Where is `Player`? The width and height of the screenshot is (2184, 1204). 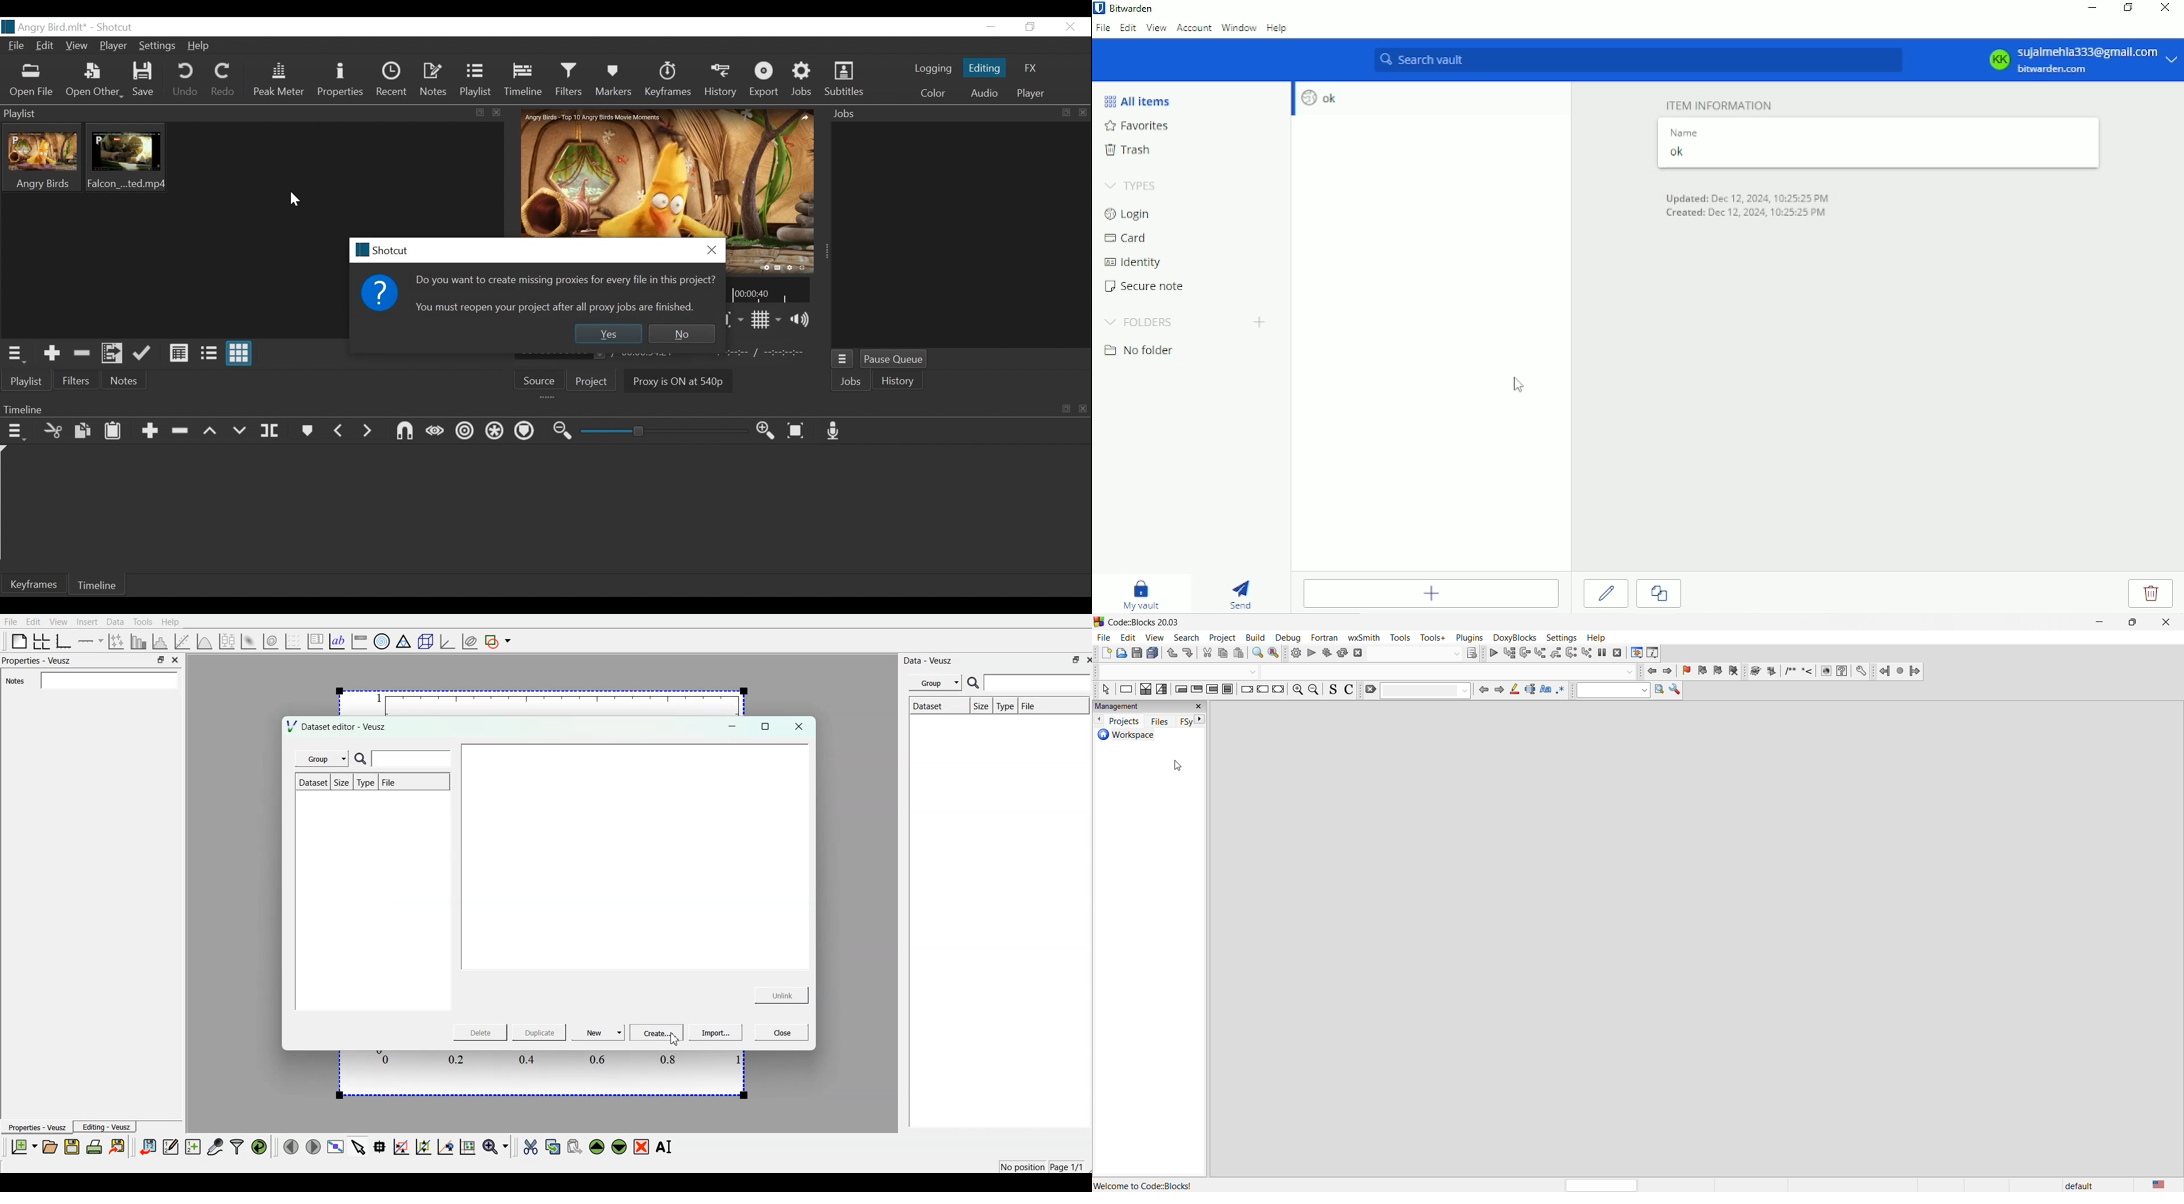
Player is located at coordinates (1031, 93).